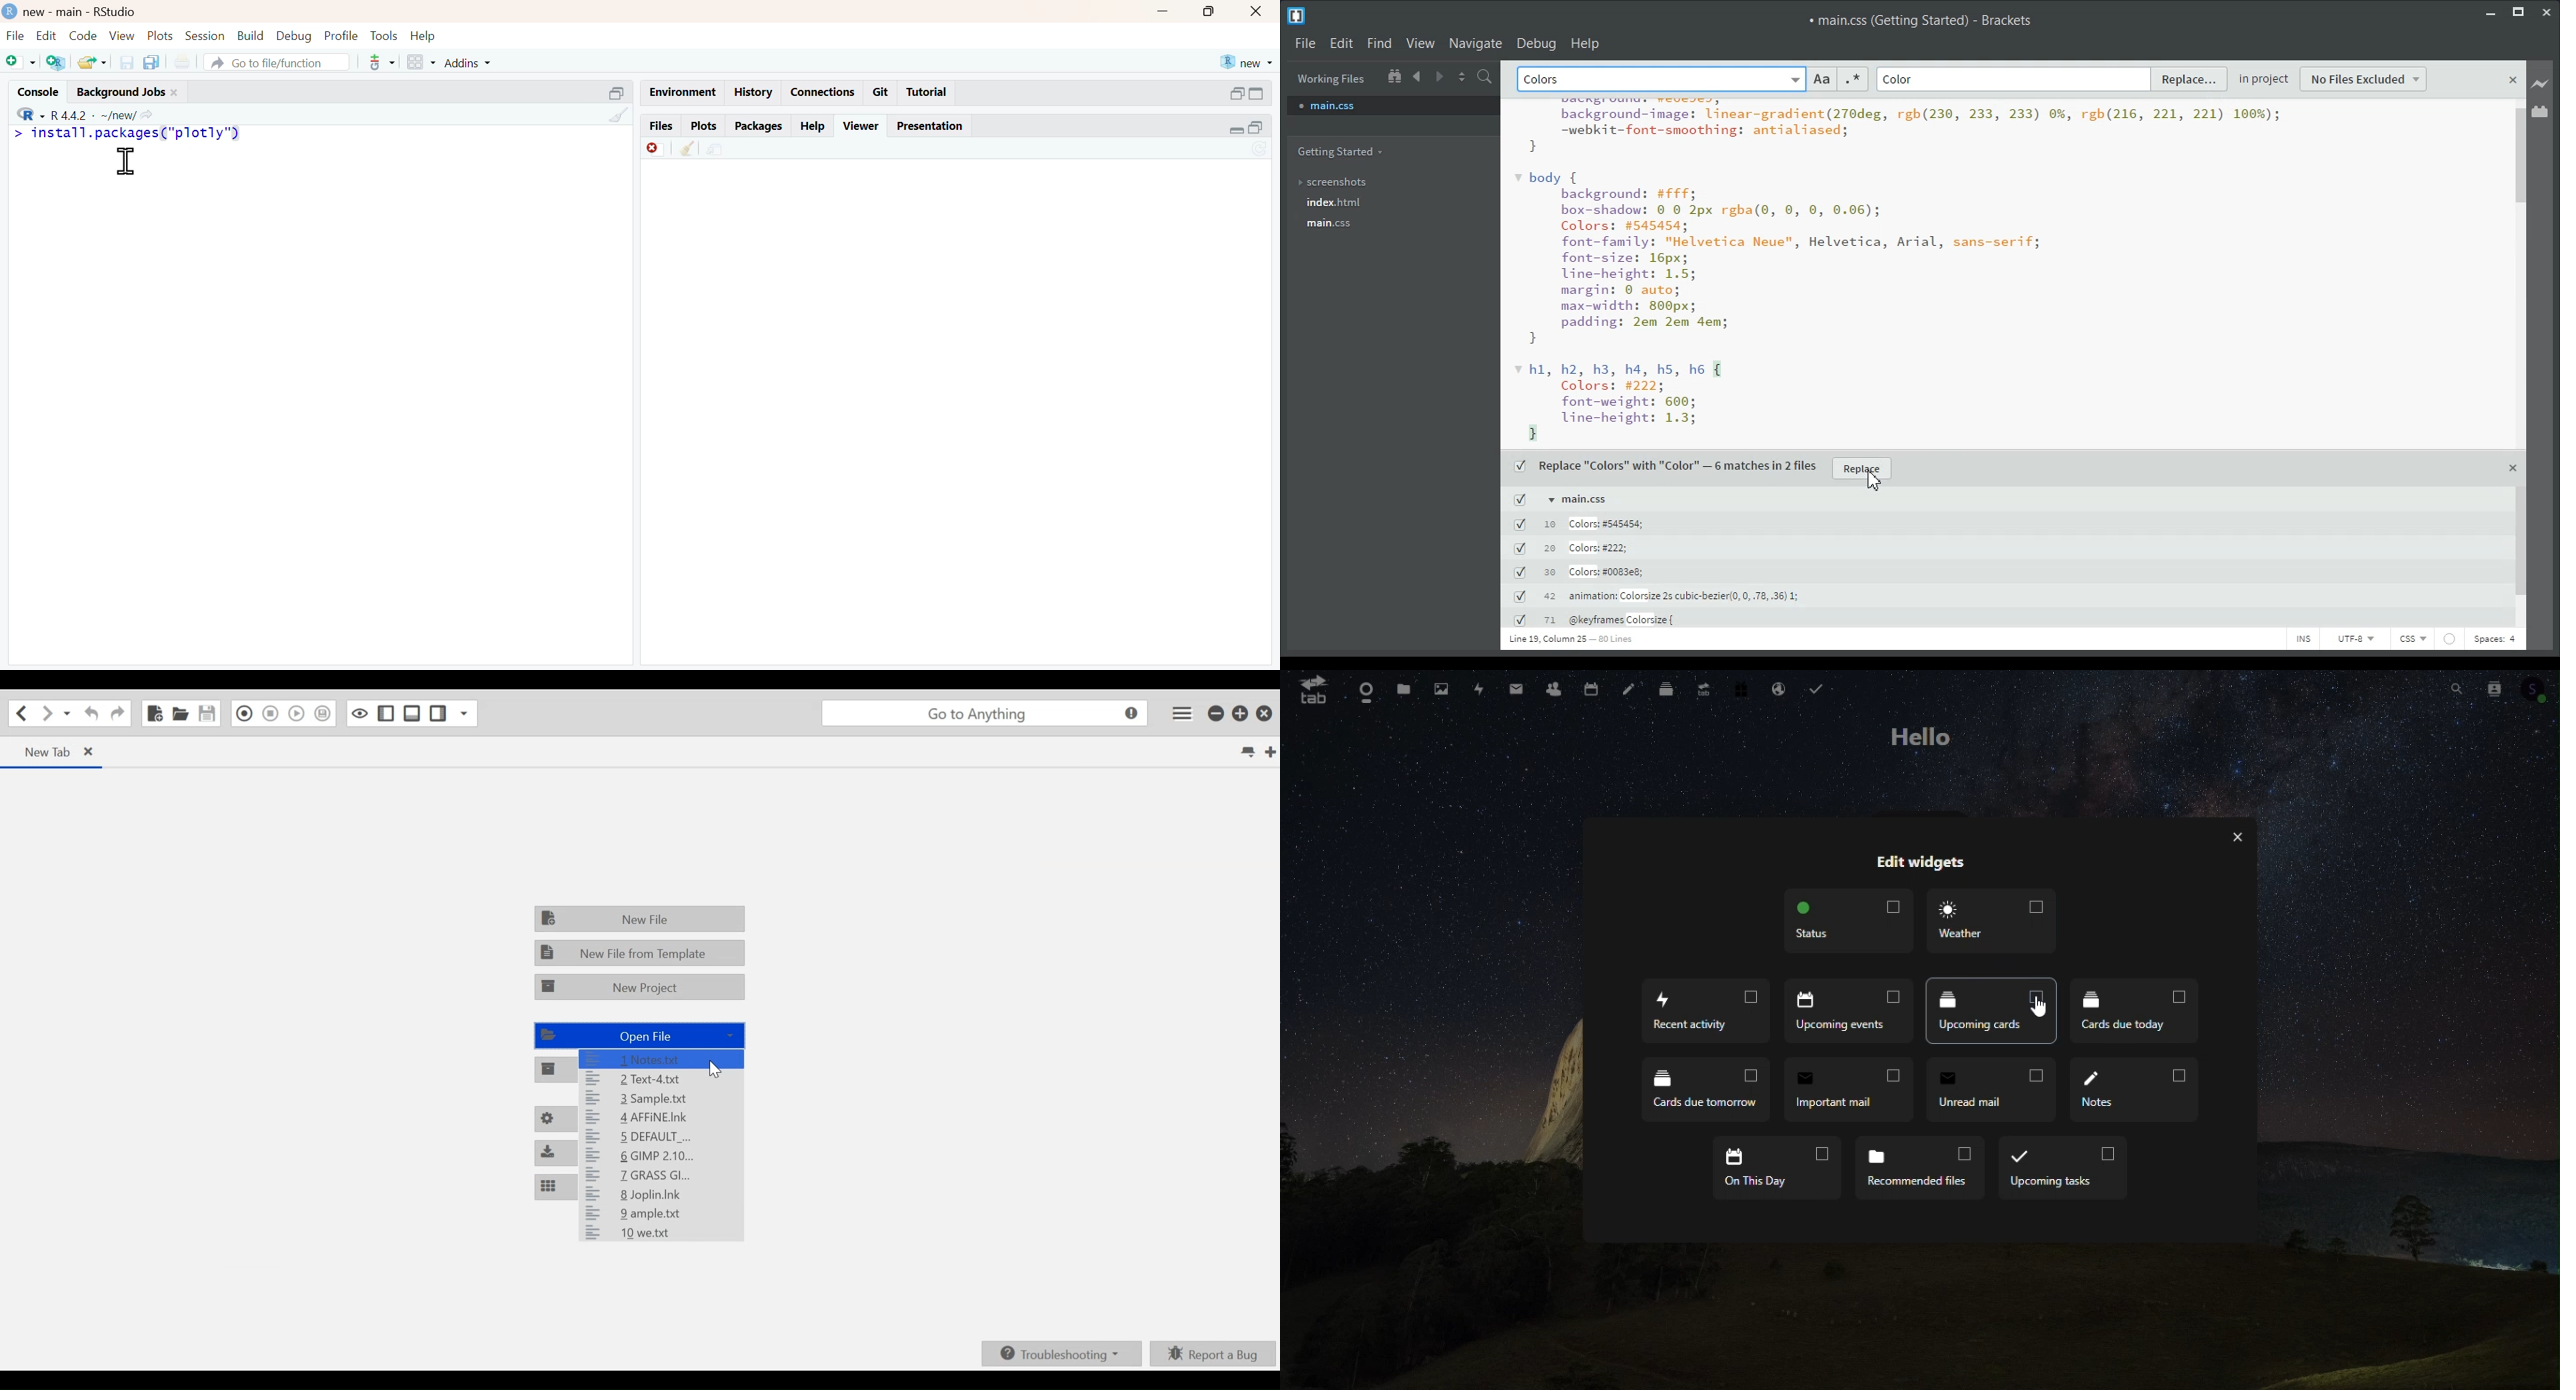 The width and height of the screenshot is (2576, 1400). What do you see at coordinates (1814, 685) in the screenshot?
I see `Task ` at bounding box center [1814, 685].